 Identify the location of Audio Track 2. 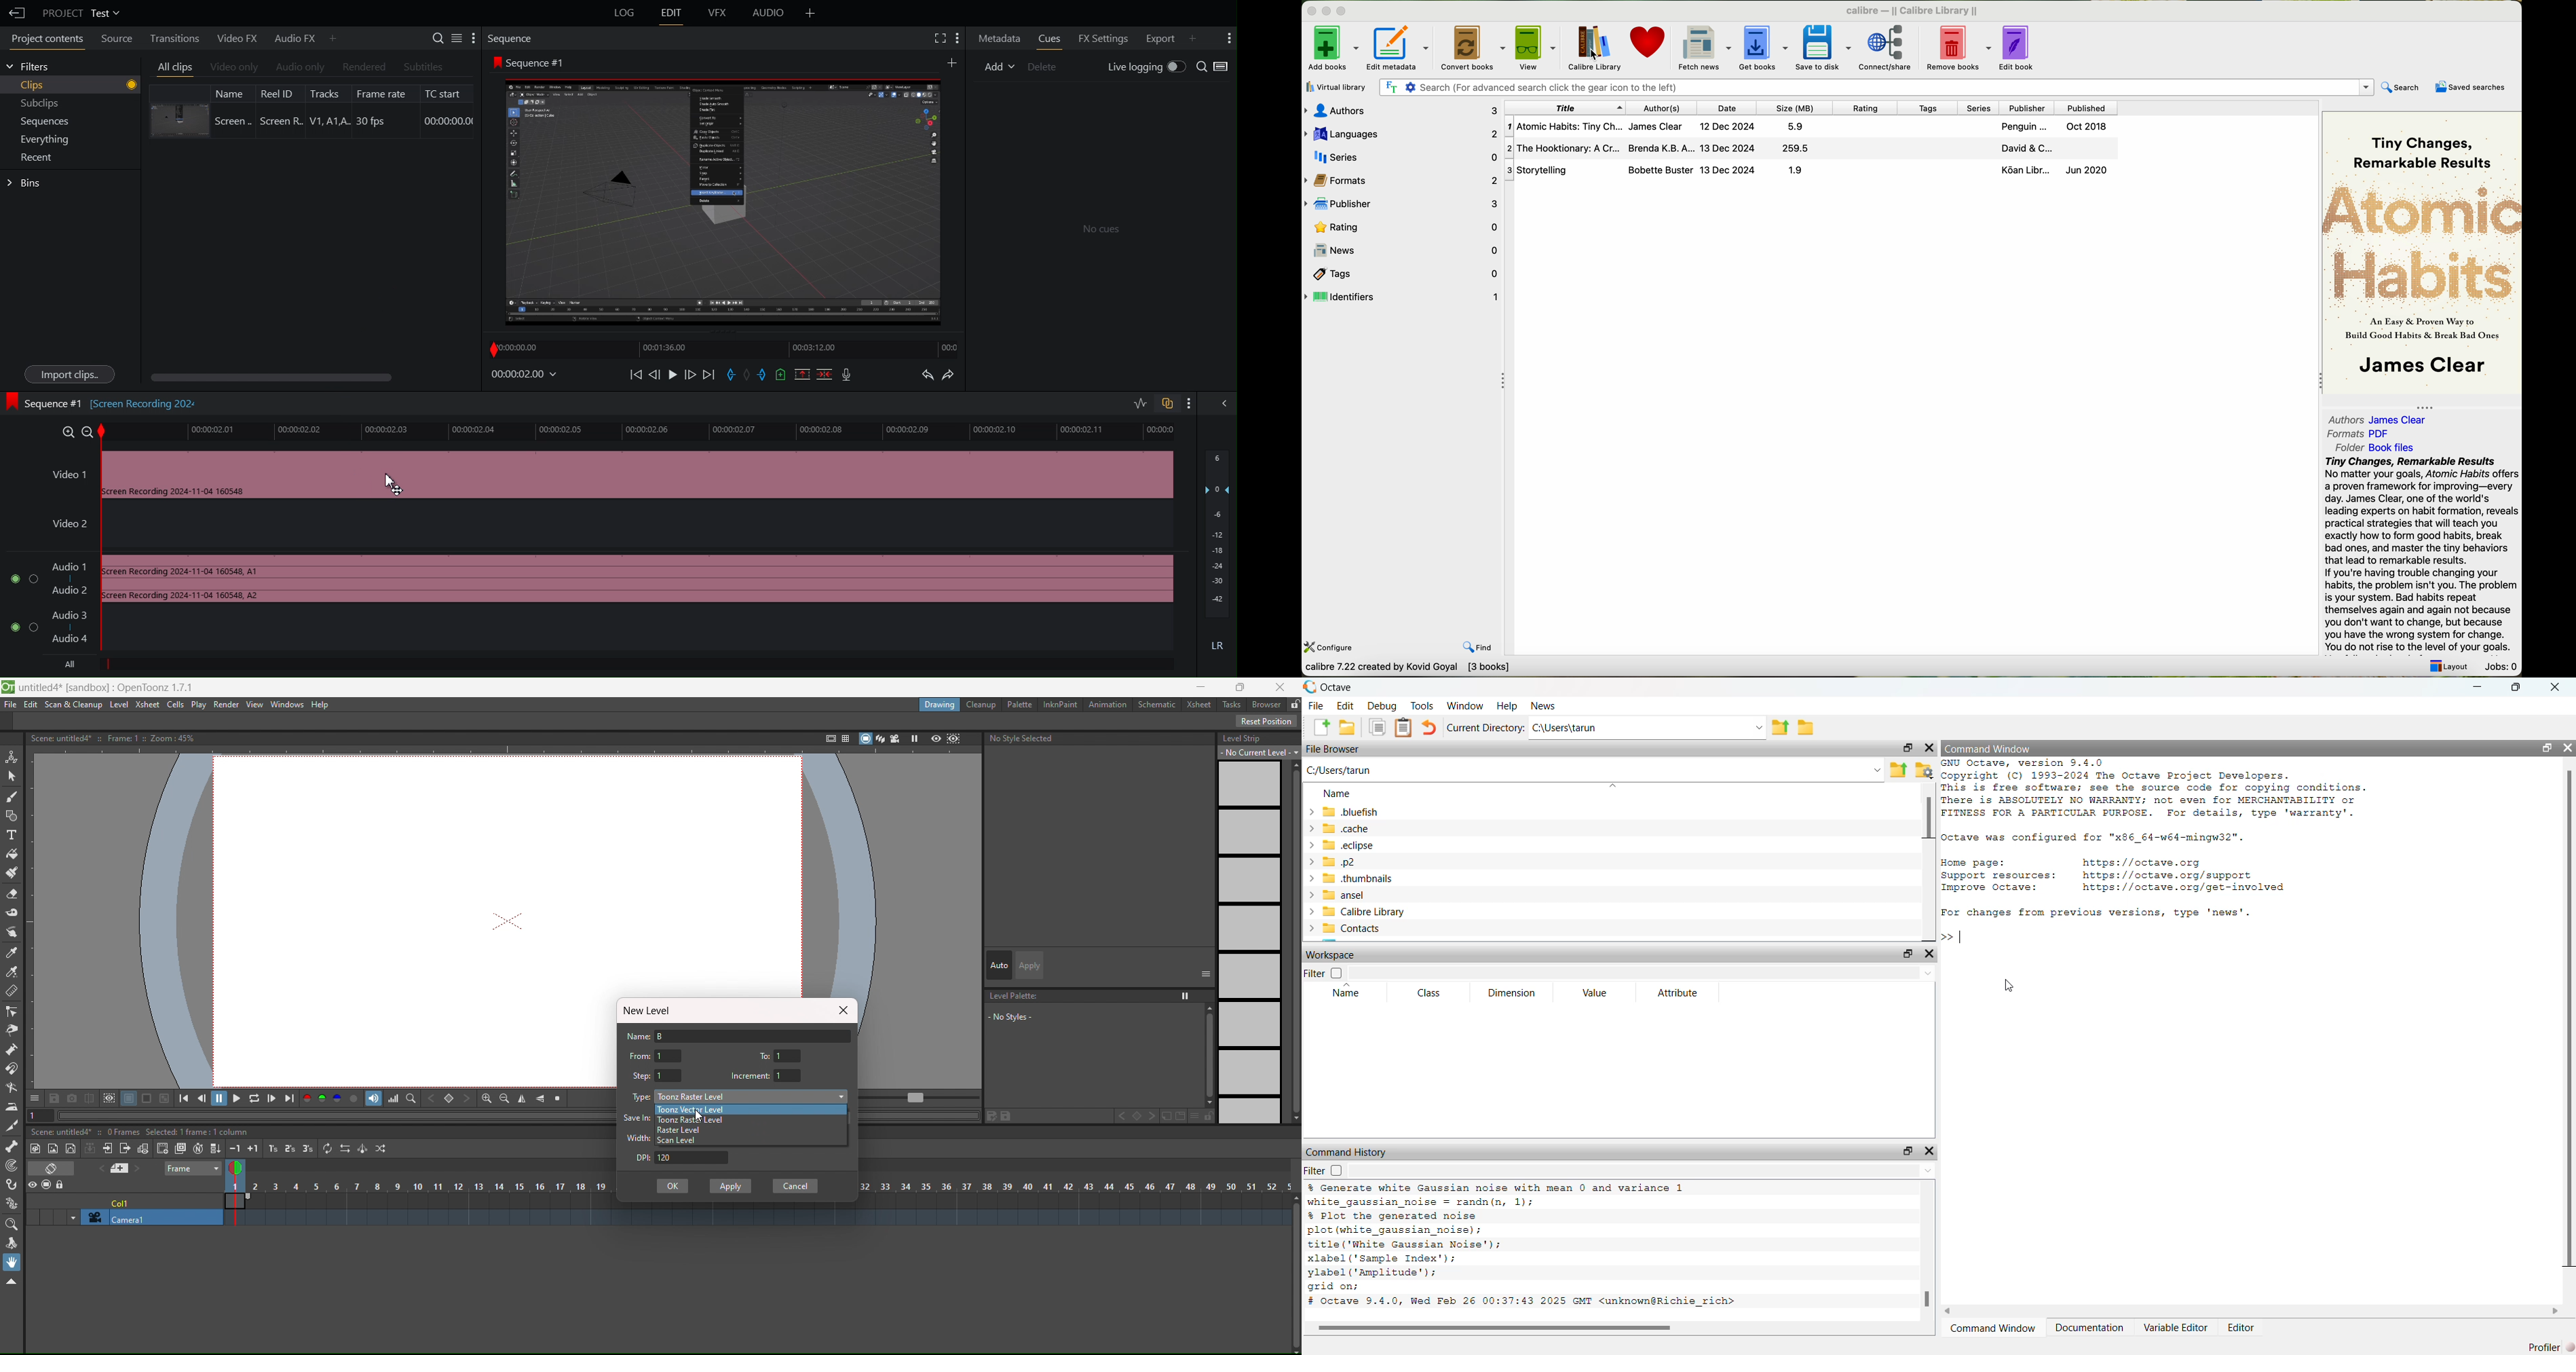
(57, 630).